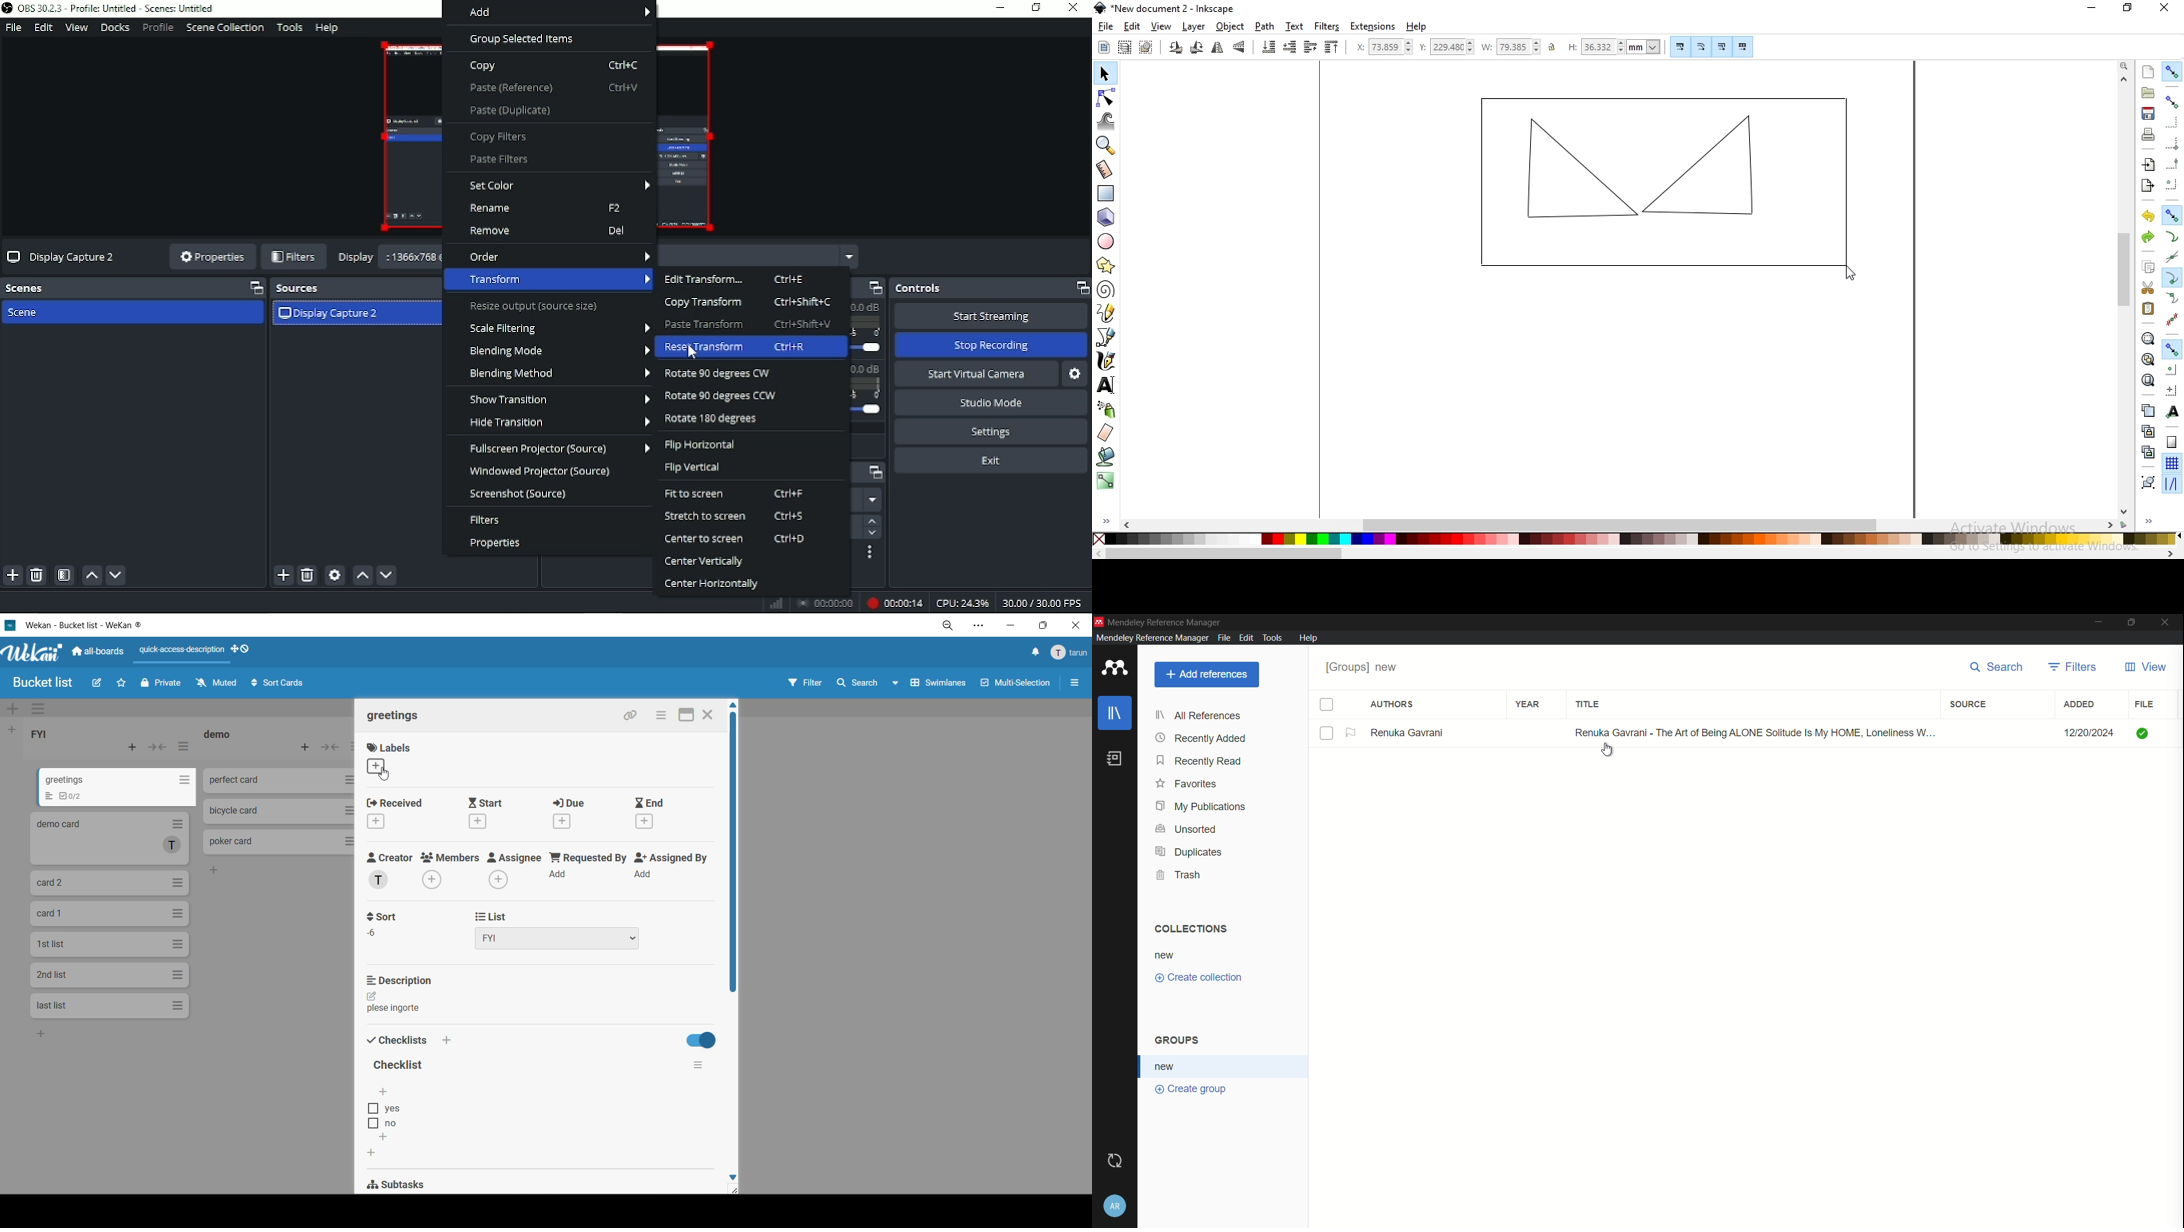 The width and height of the screenshot is (2184, 1232). Describe the element at coordinates (386, 1136) in the screenshot. I see `add checklist options` at that location.